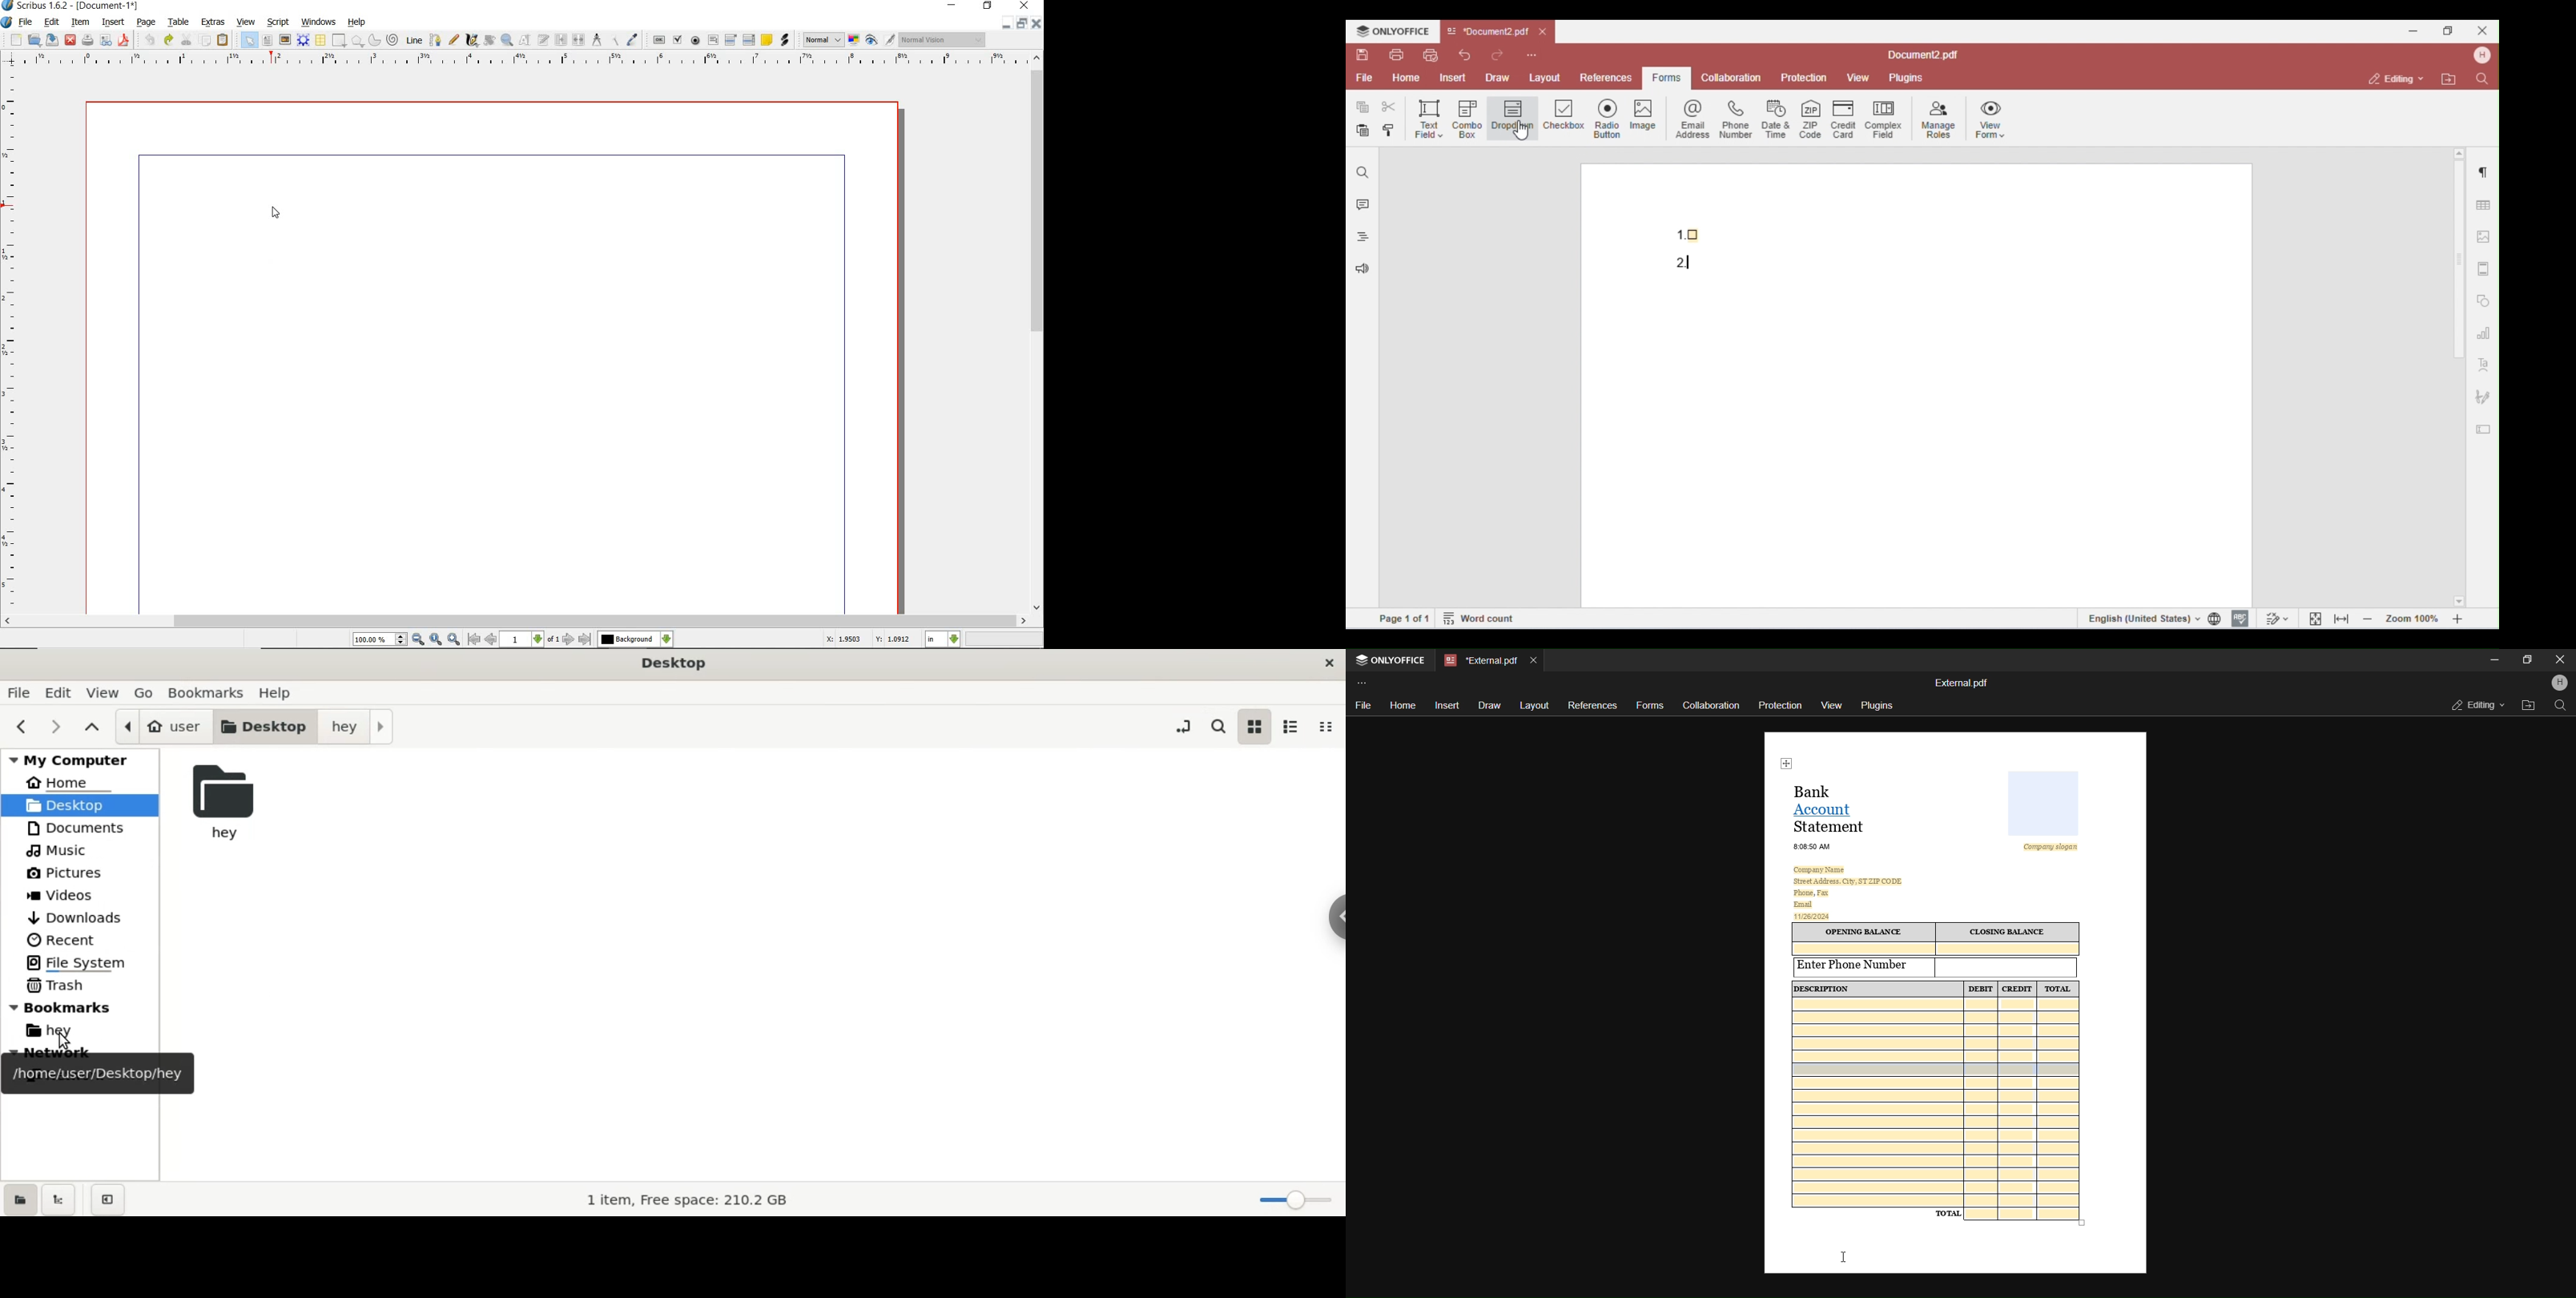 The width and height of the screenshot is (2576, 1316). What do you see at coordinates (268, 42) in the screenshot?
I see `text frame` at bounding box center [268, 42].